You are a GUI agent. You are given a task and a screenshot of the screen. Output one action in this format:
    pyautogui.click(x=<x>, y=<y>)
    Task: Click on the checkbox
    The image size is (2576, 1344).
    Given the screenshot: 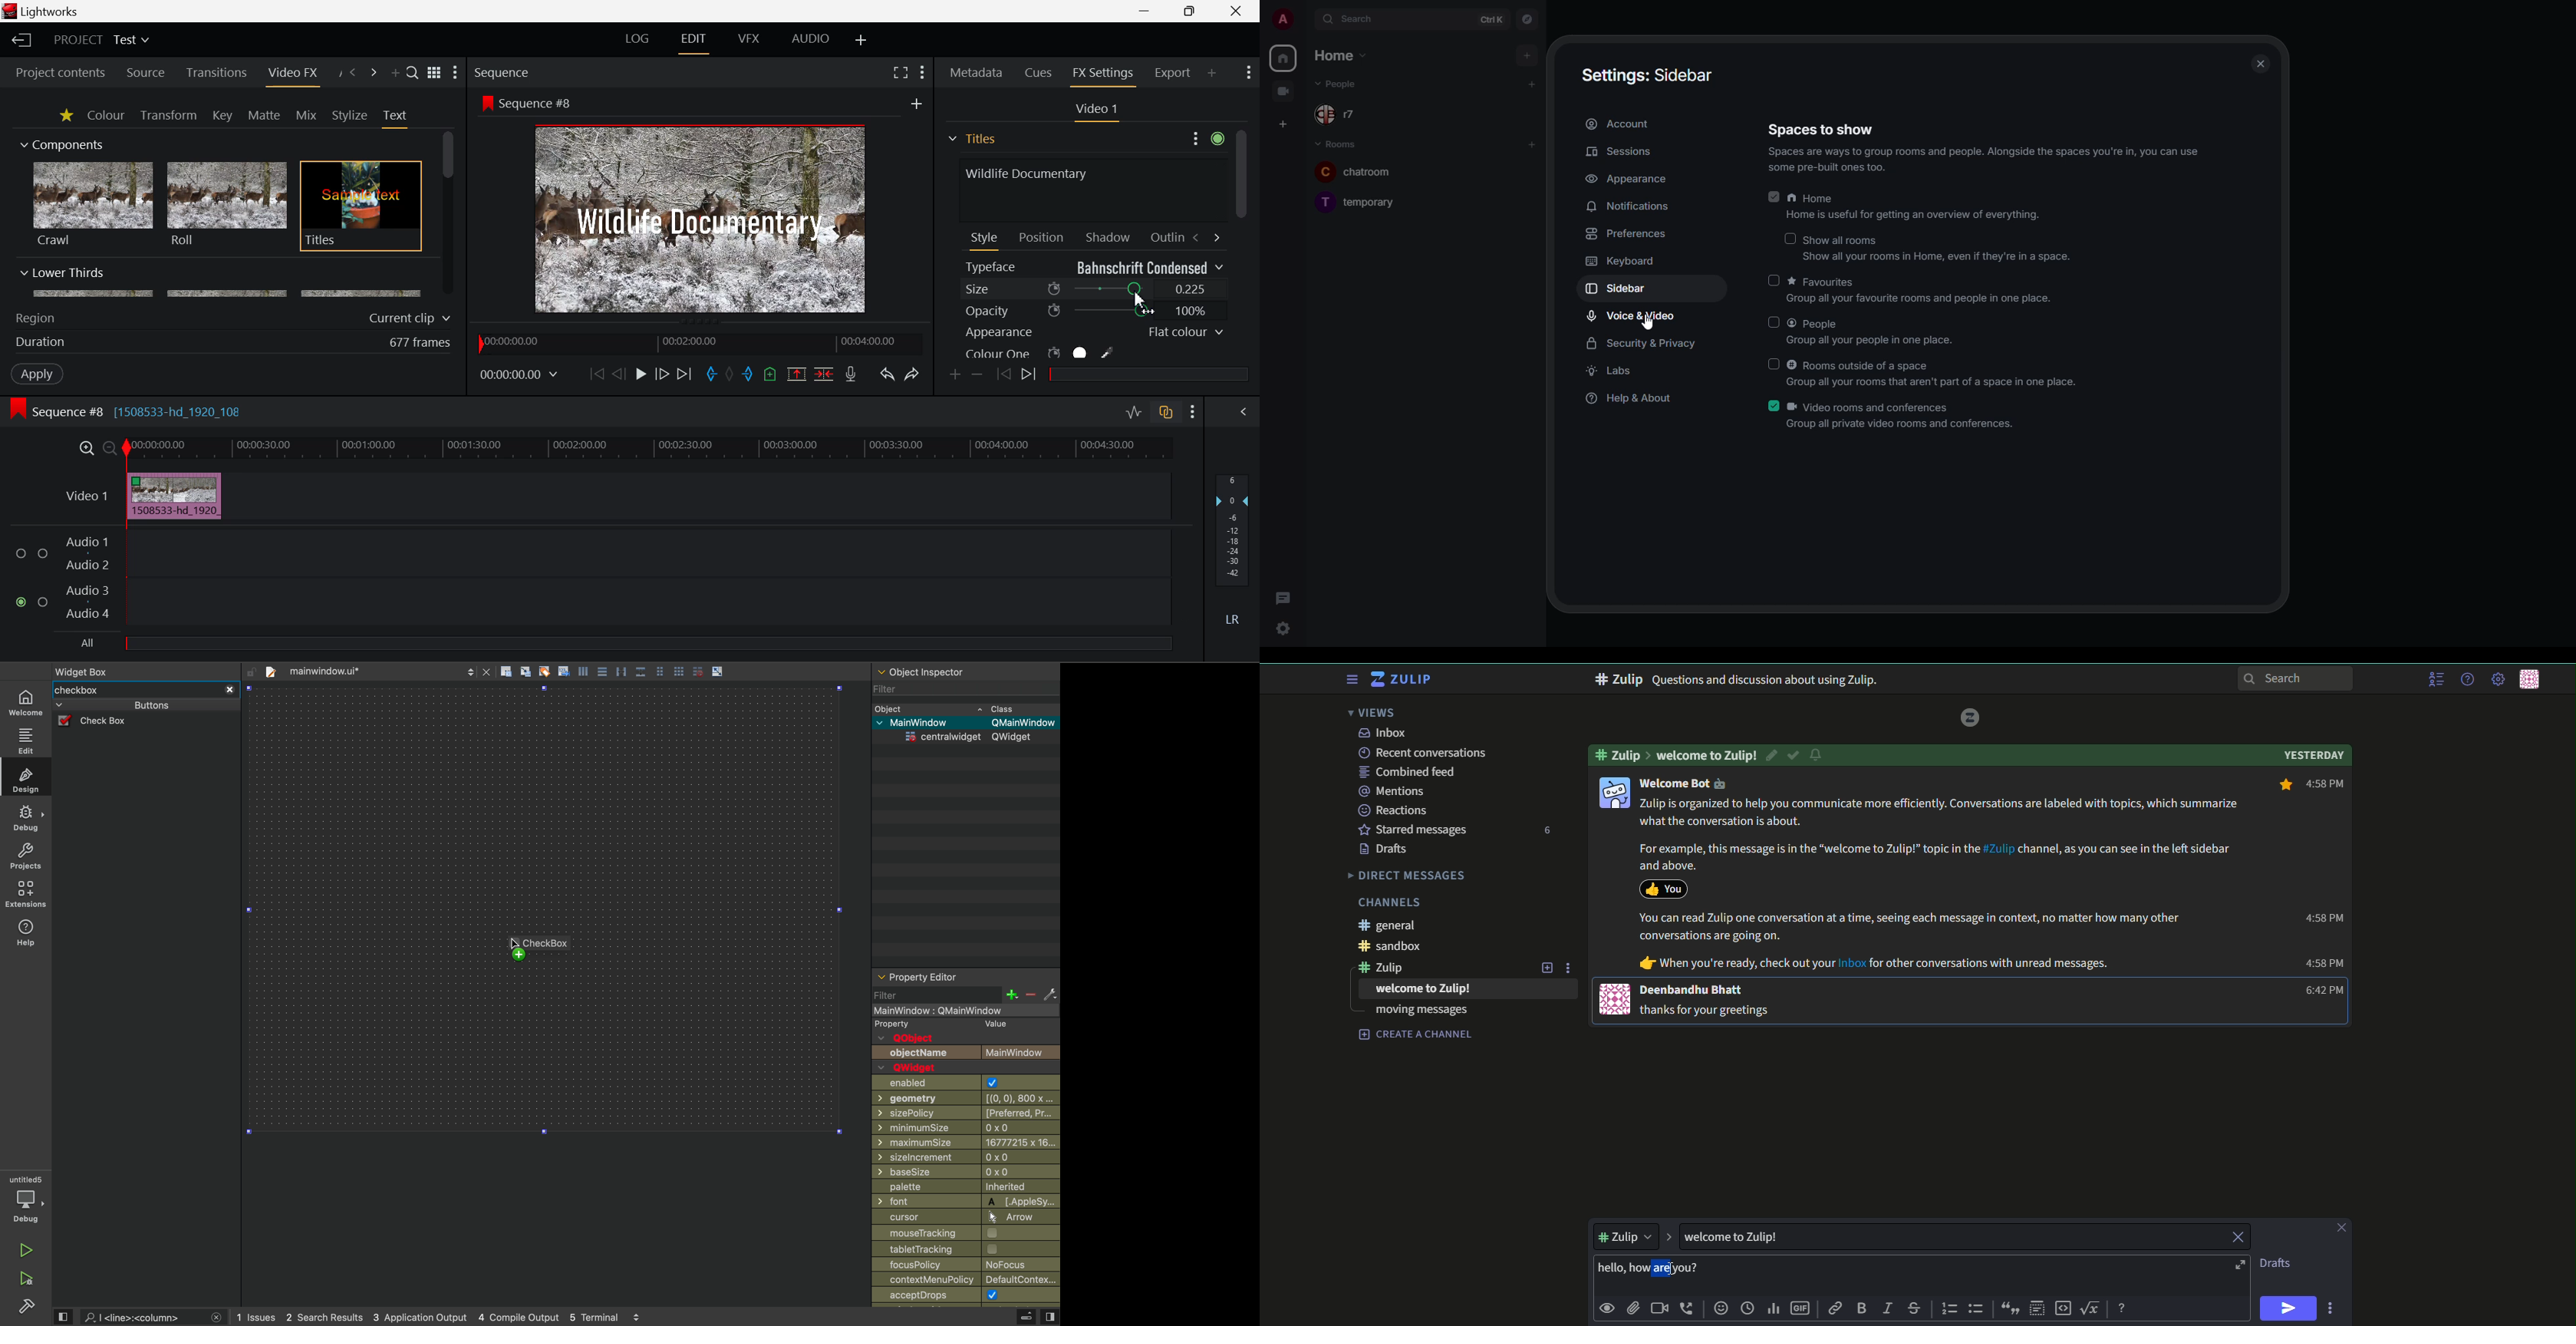 What is the action you would take?
    pyautogui.click(x=43, y=555)
    